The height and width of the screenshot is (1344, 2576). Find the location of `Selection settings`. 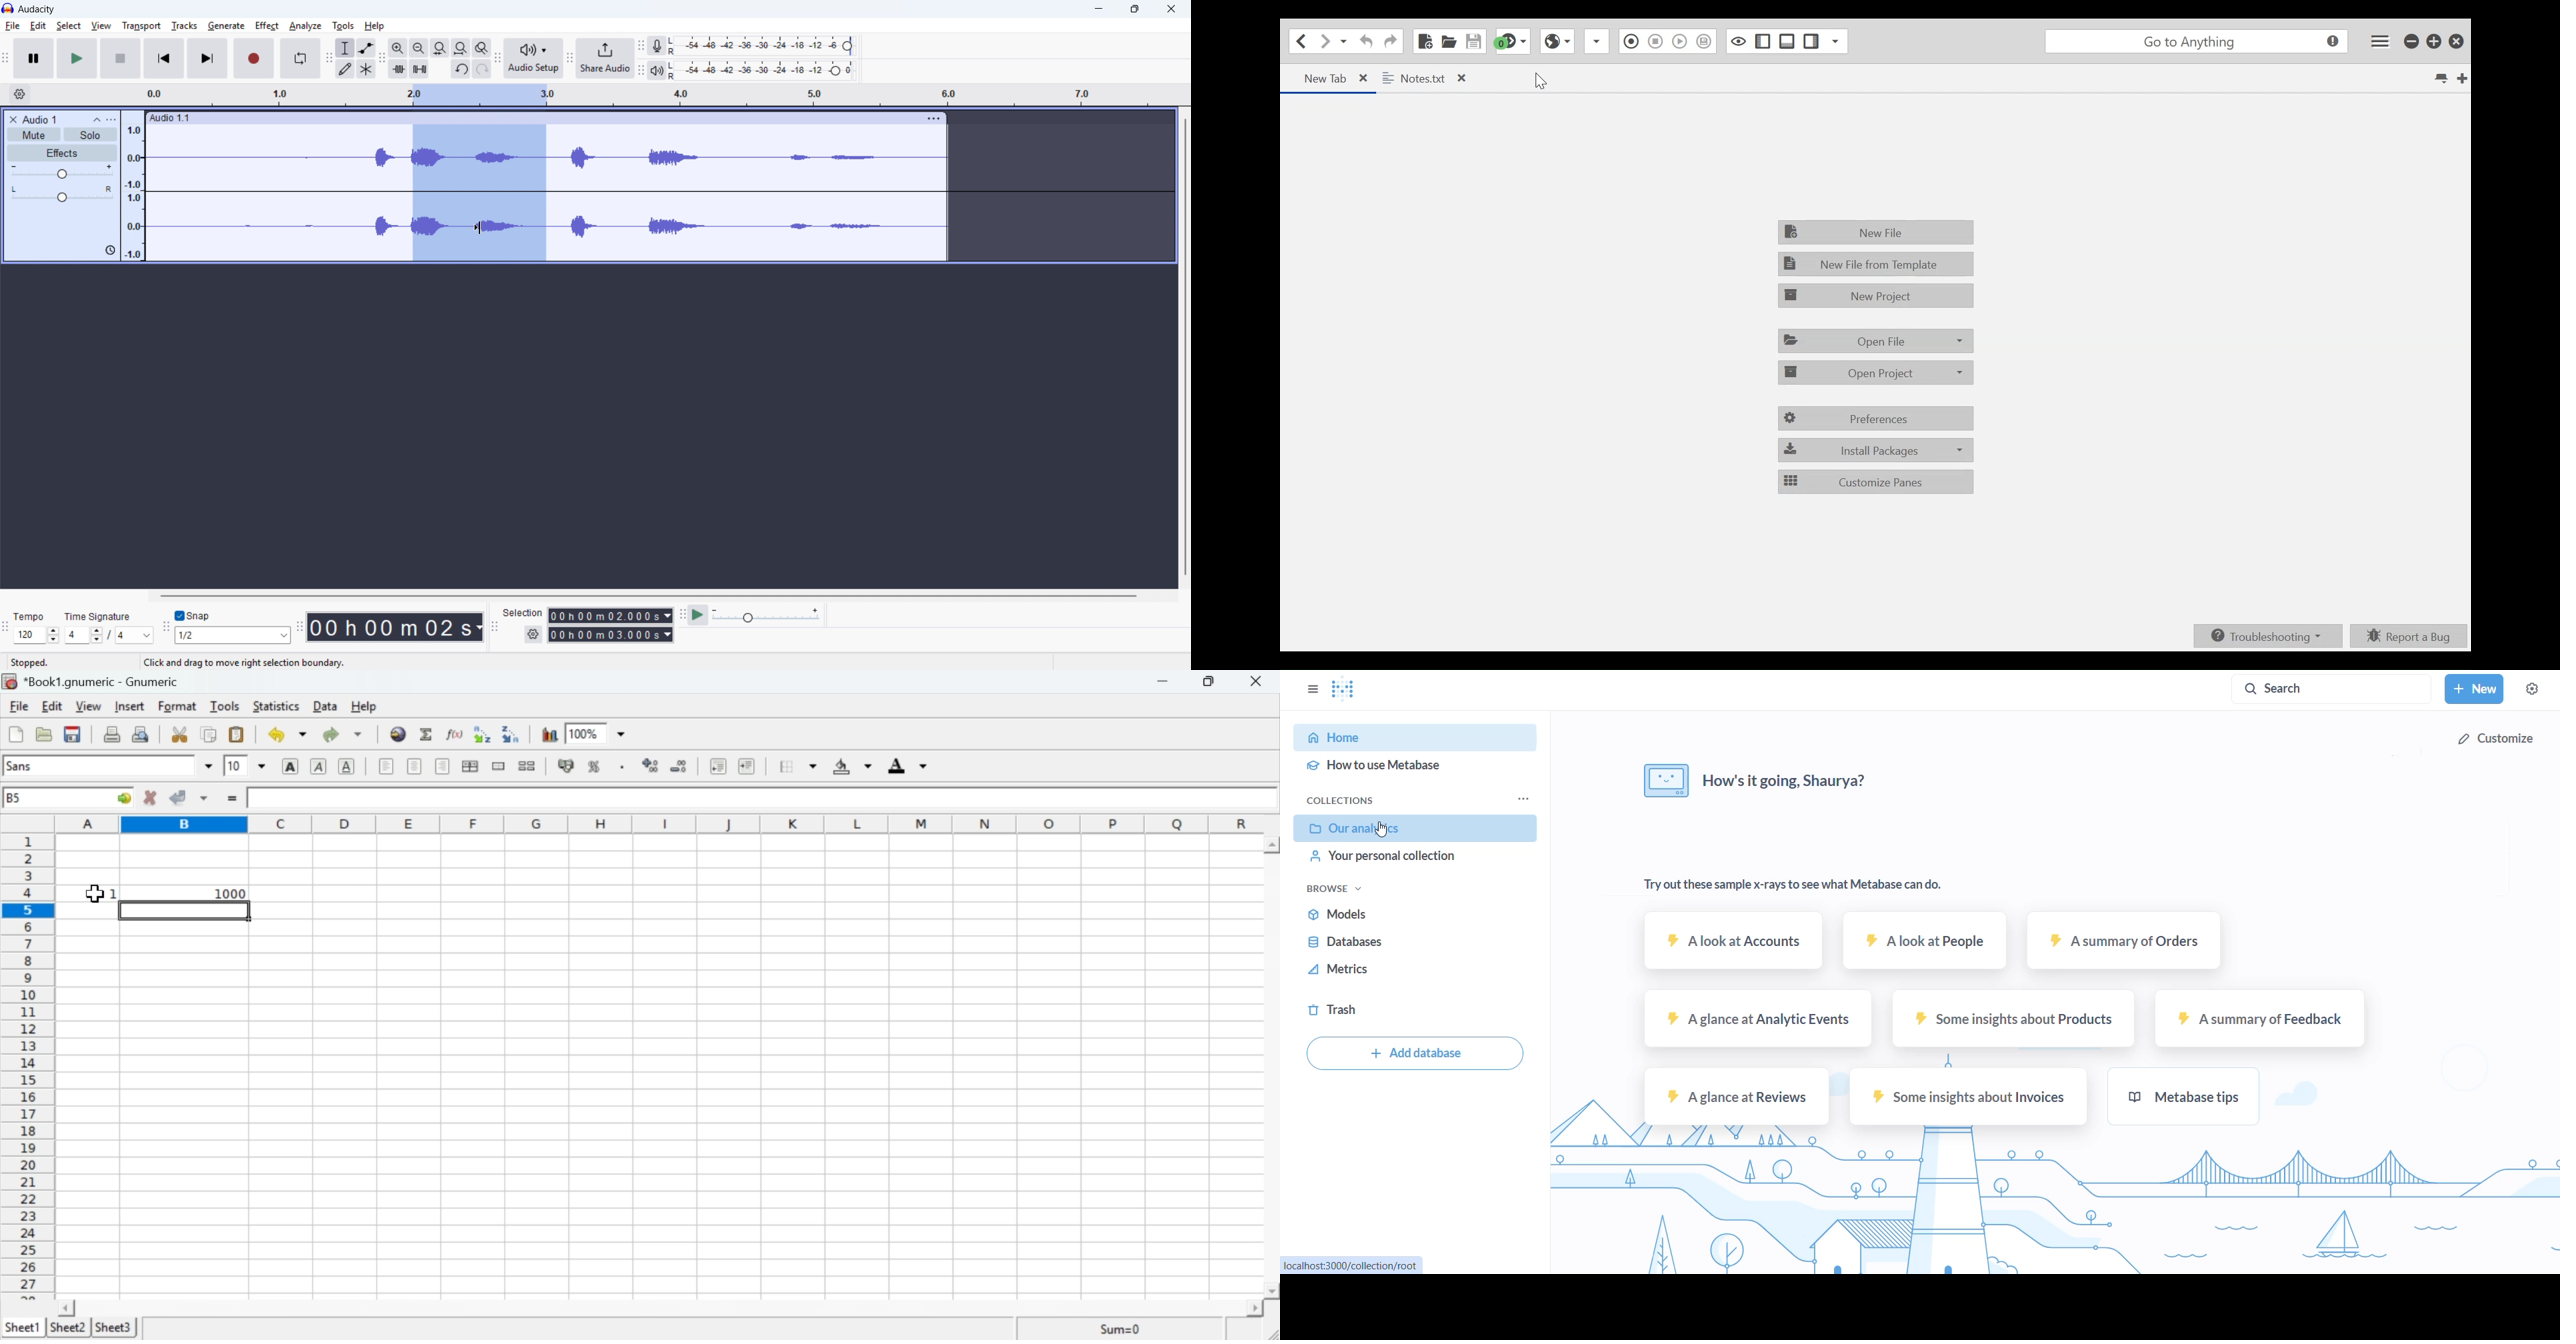

Selection settings is located at coordinates (534, 633).